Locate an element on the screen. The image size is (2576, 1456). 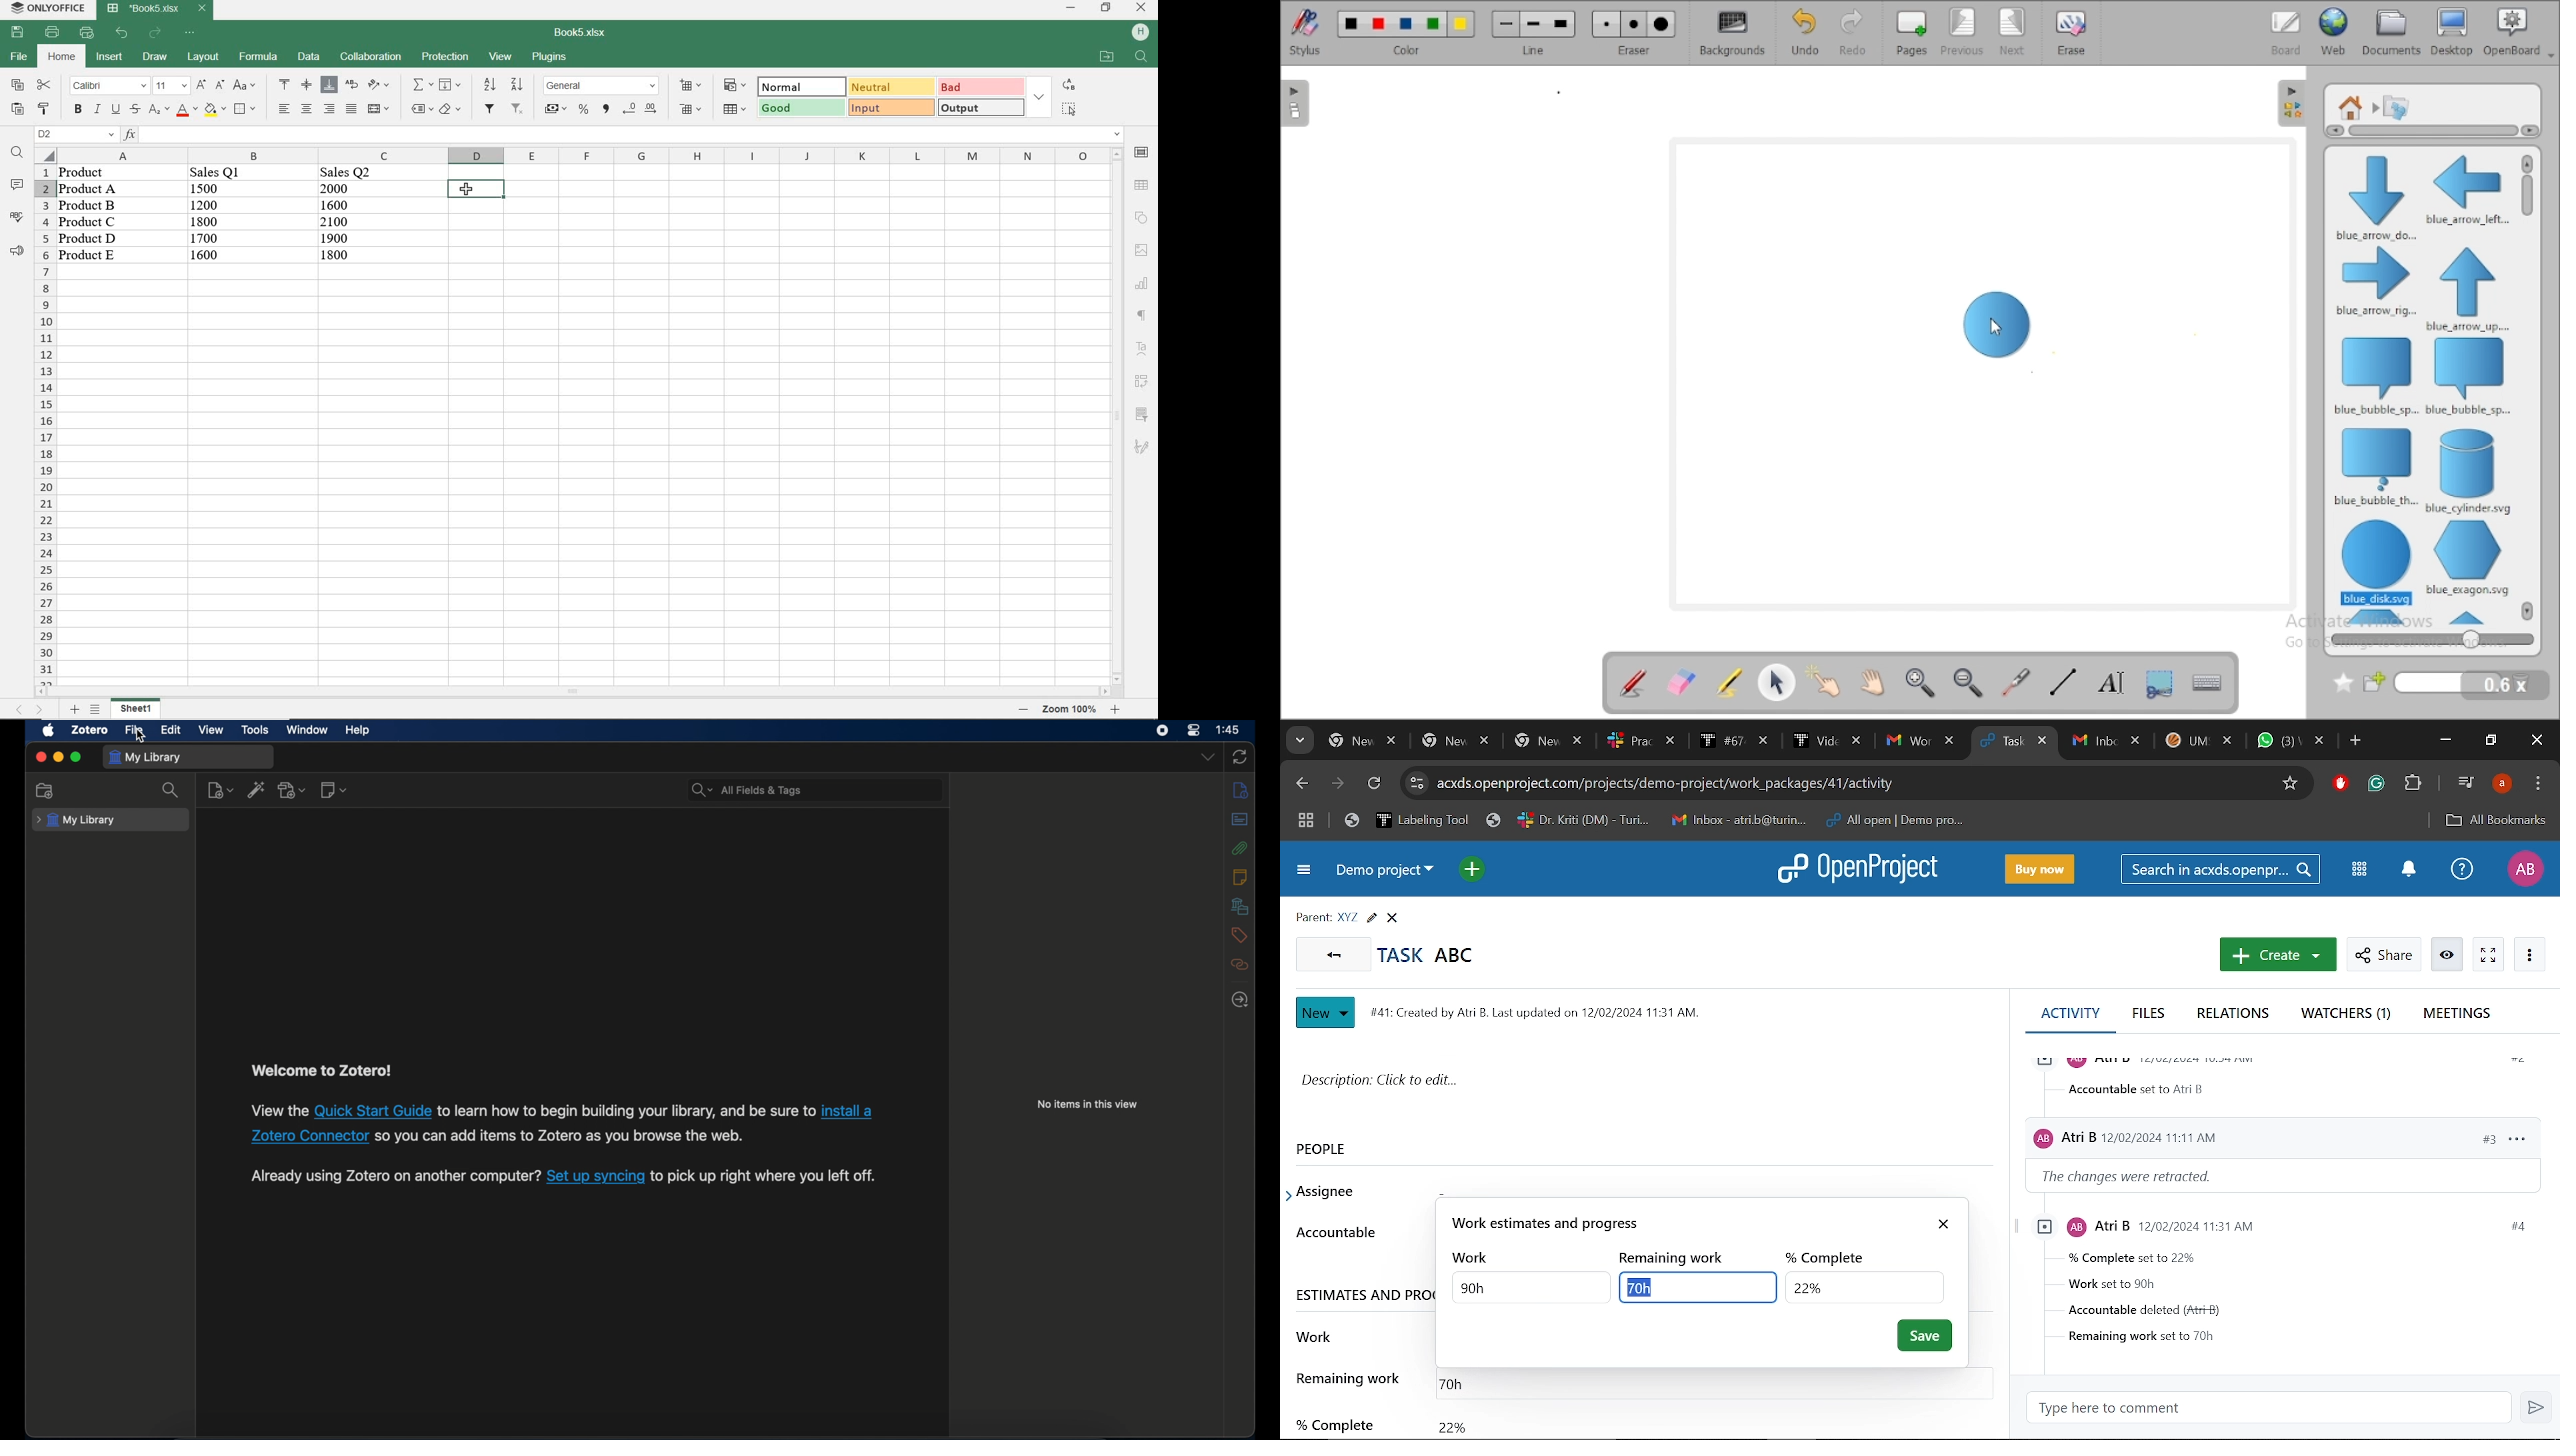
close is located at coordinates (1143, 7).